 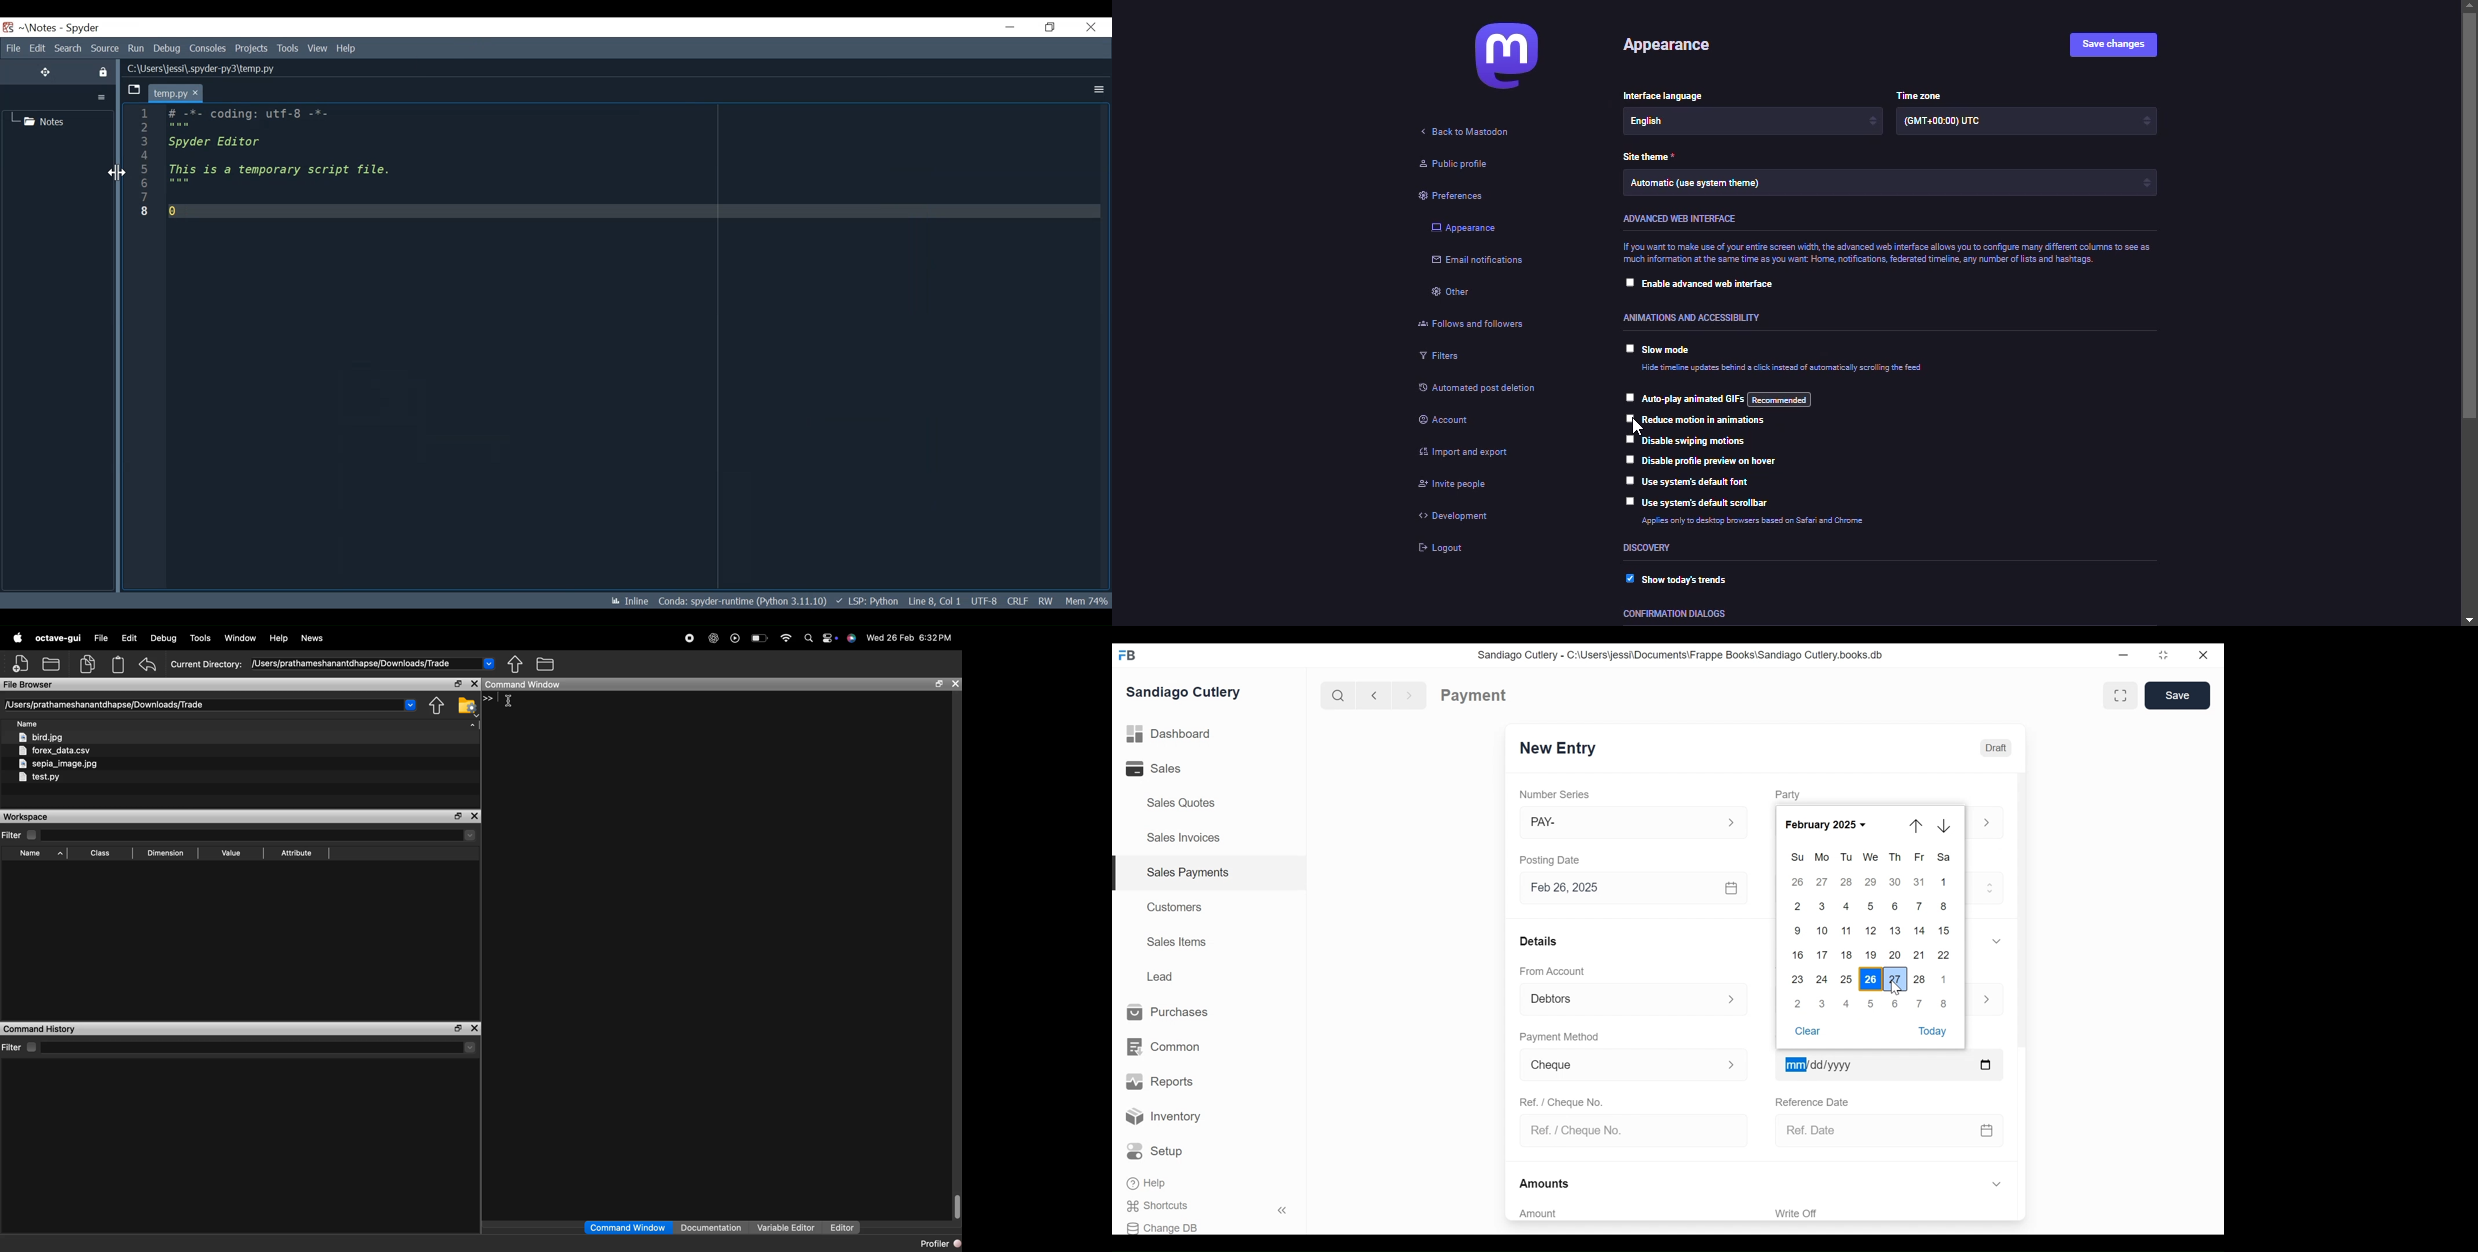 I want to click on Sales Items, so click(x=1177, y=942).